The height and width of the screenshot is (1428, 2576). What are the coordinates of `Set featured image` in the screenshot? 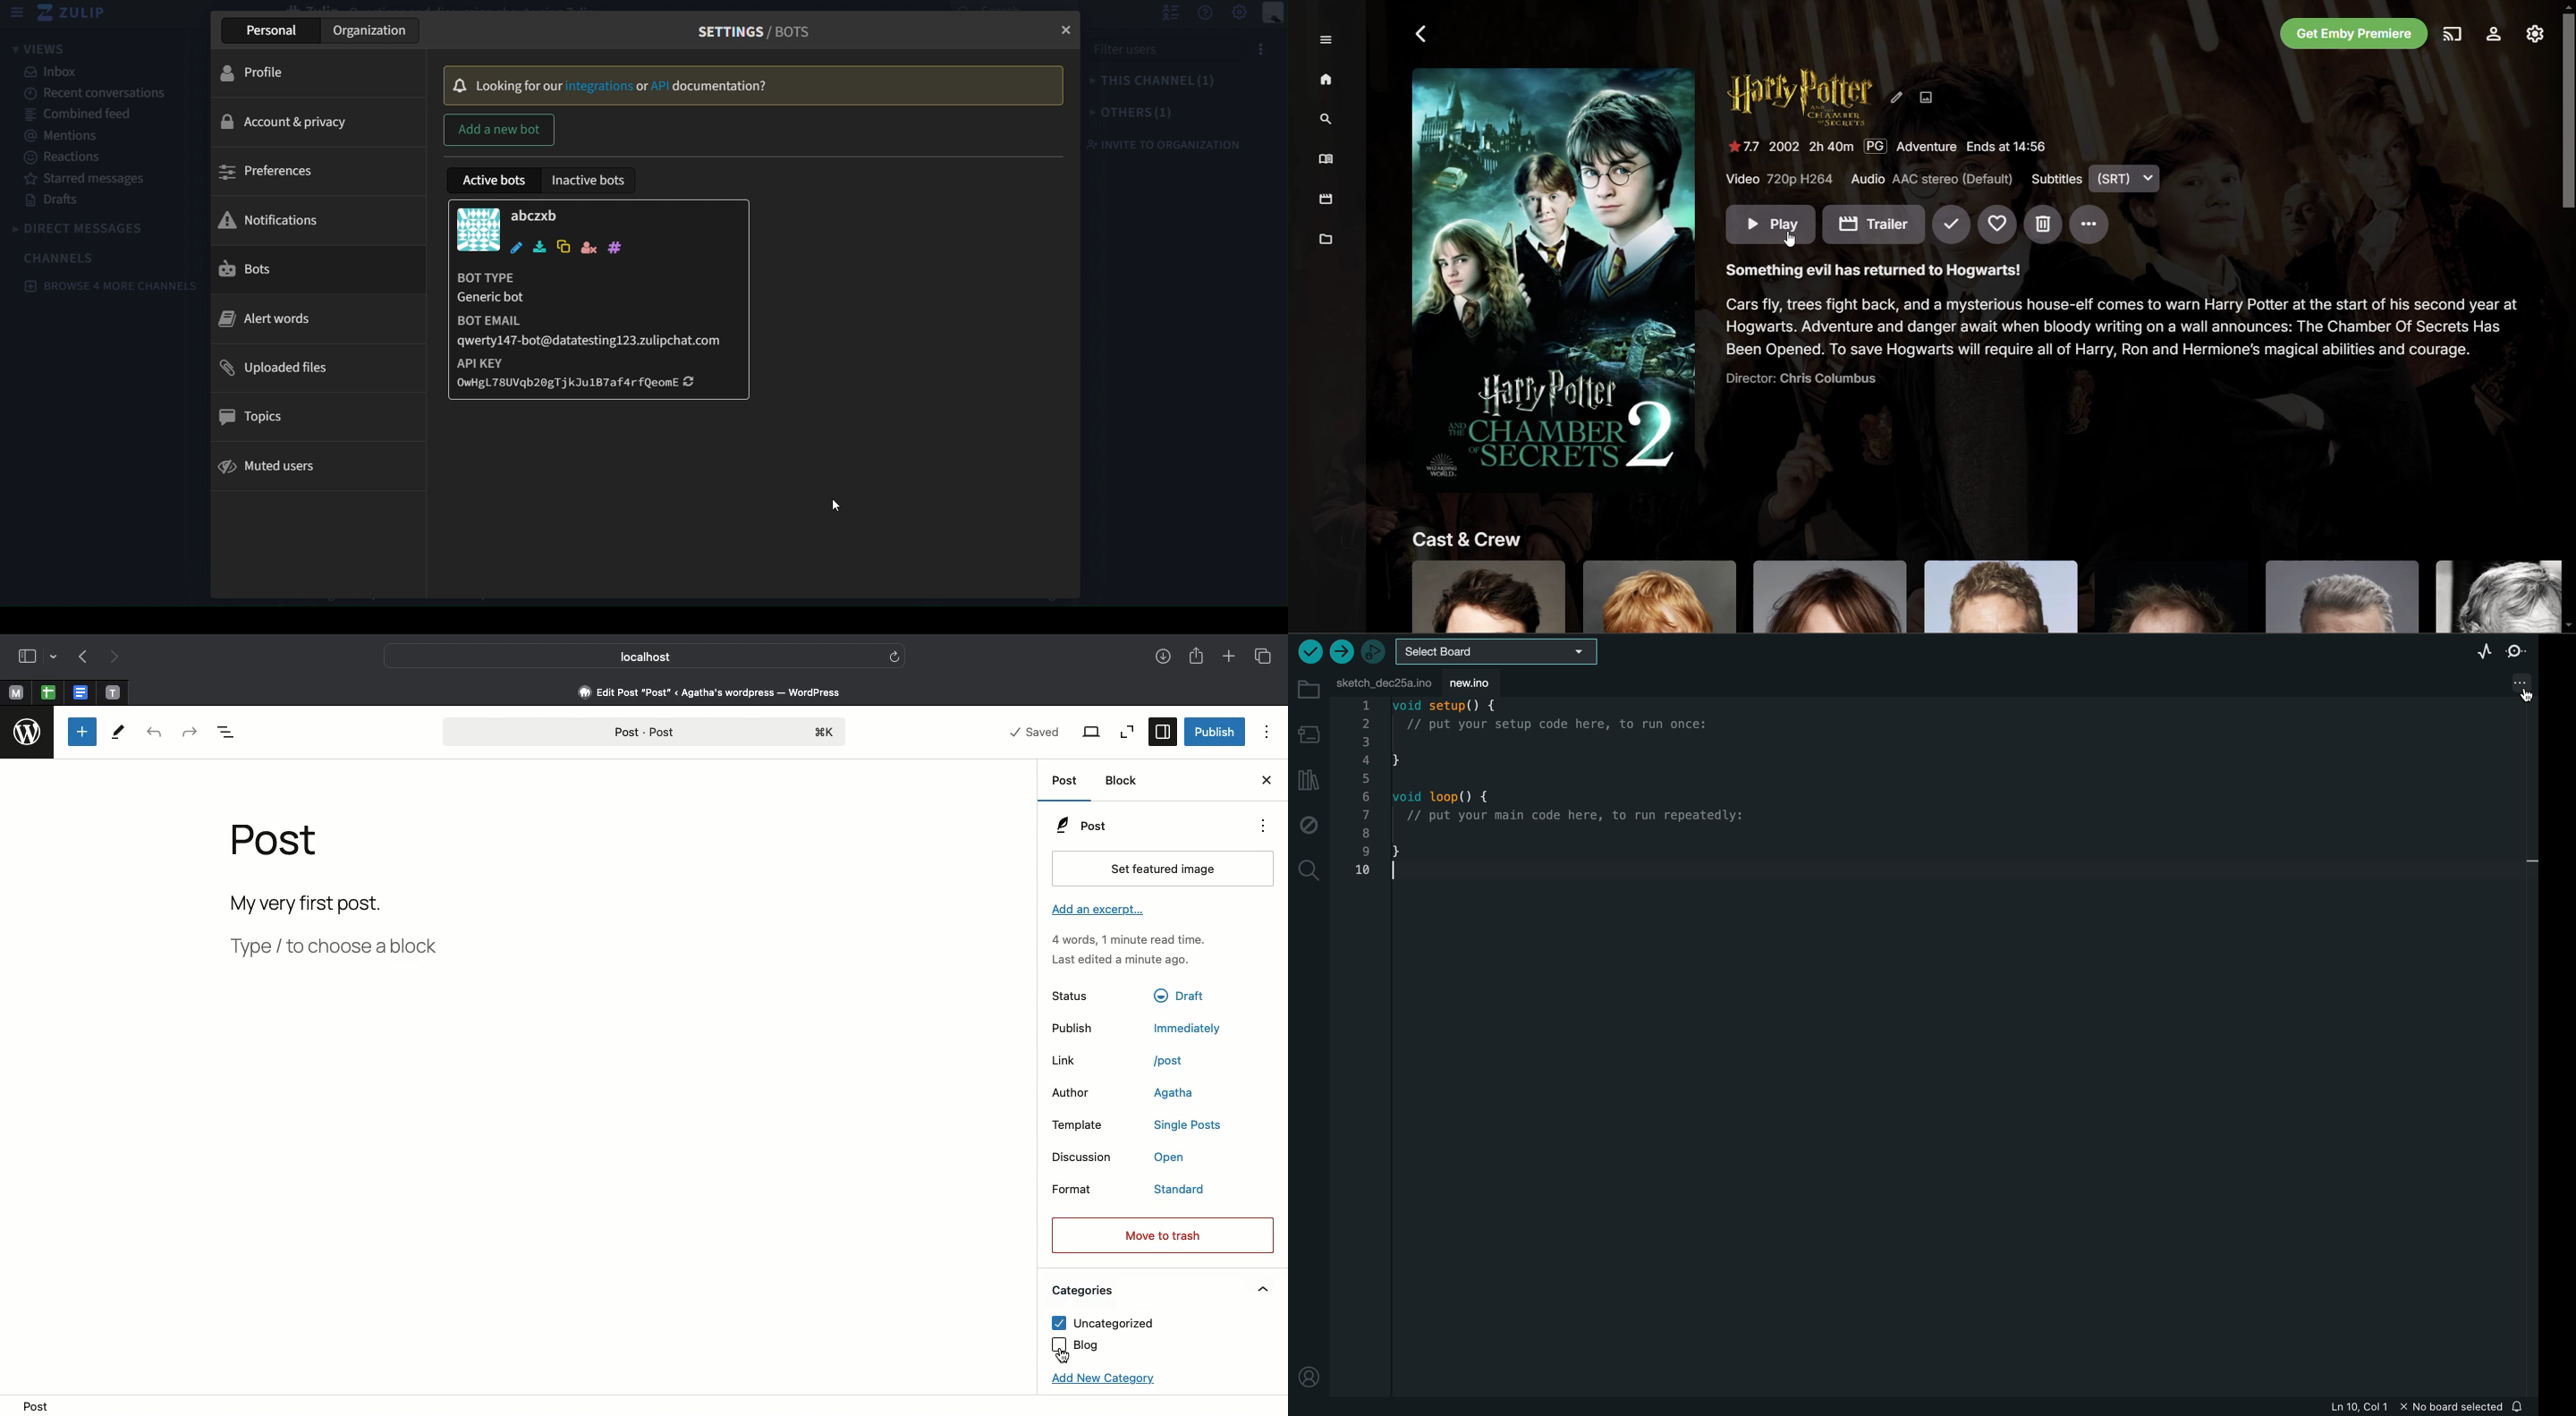 It's located at (1158, 869).